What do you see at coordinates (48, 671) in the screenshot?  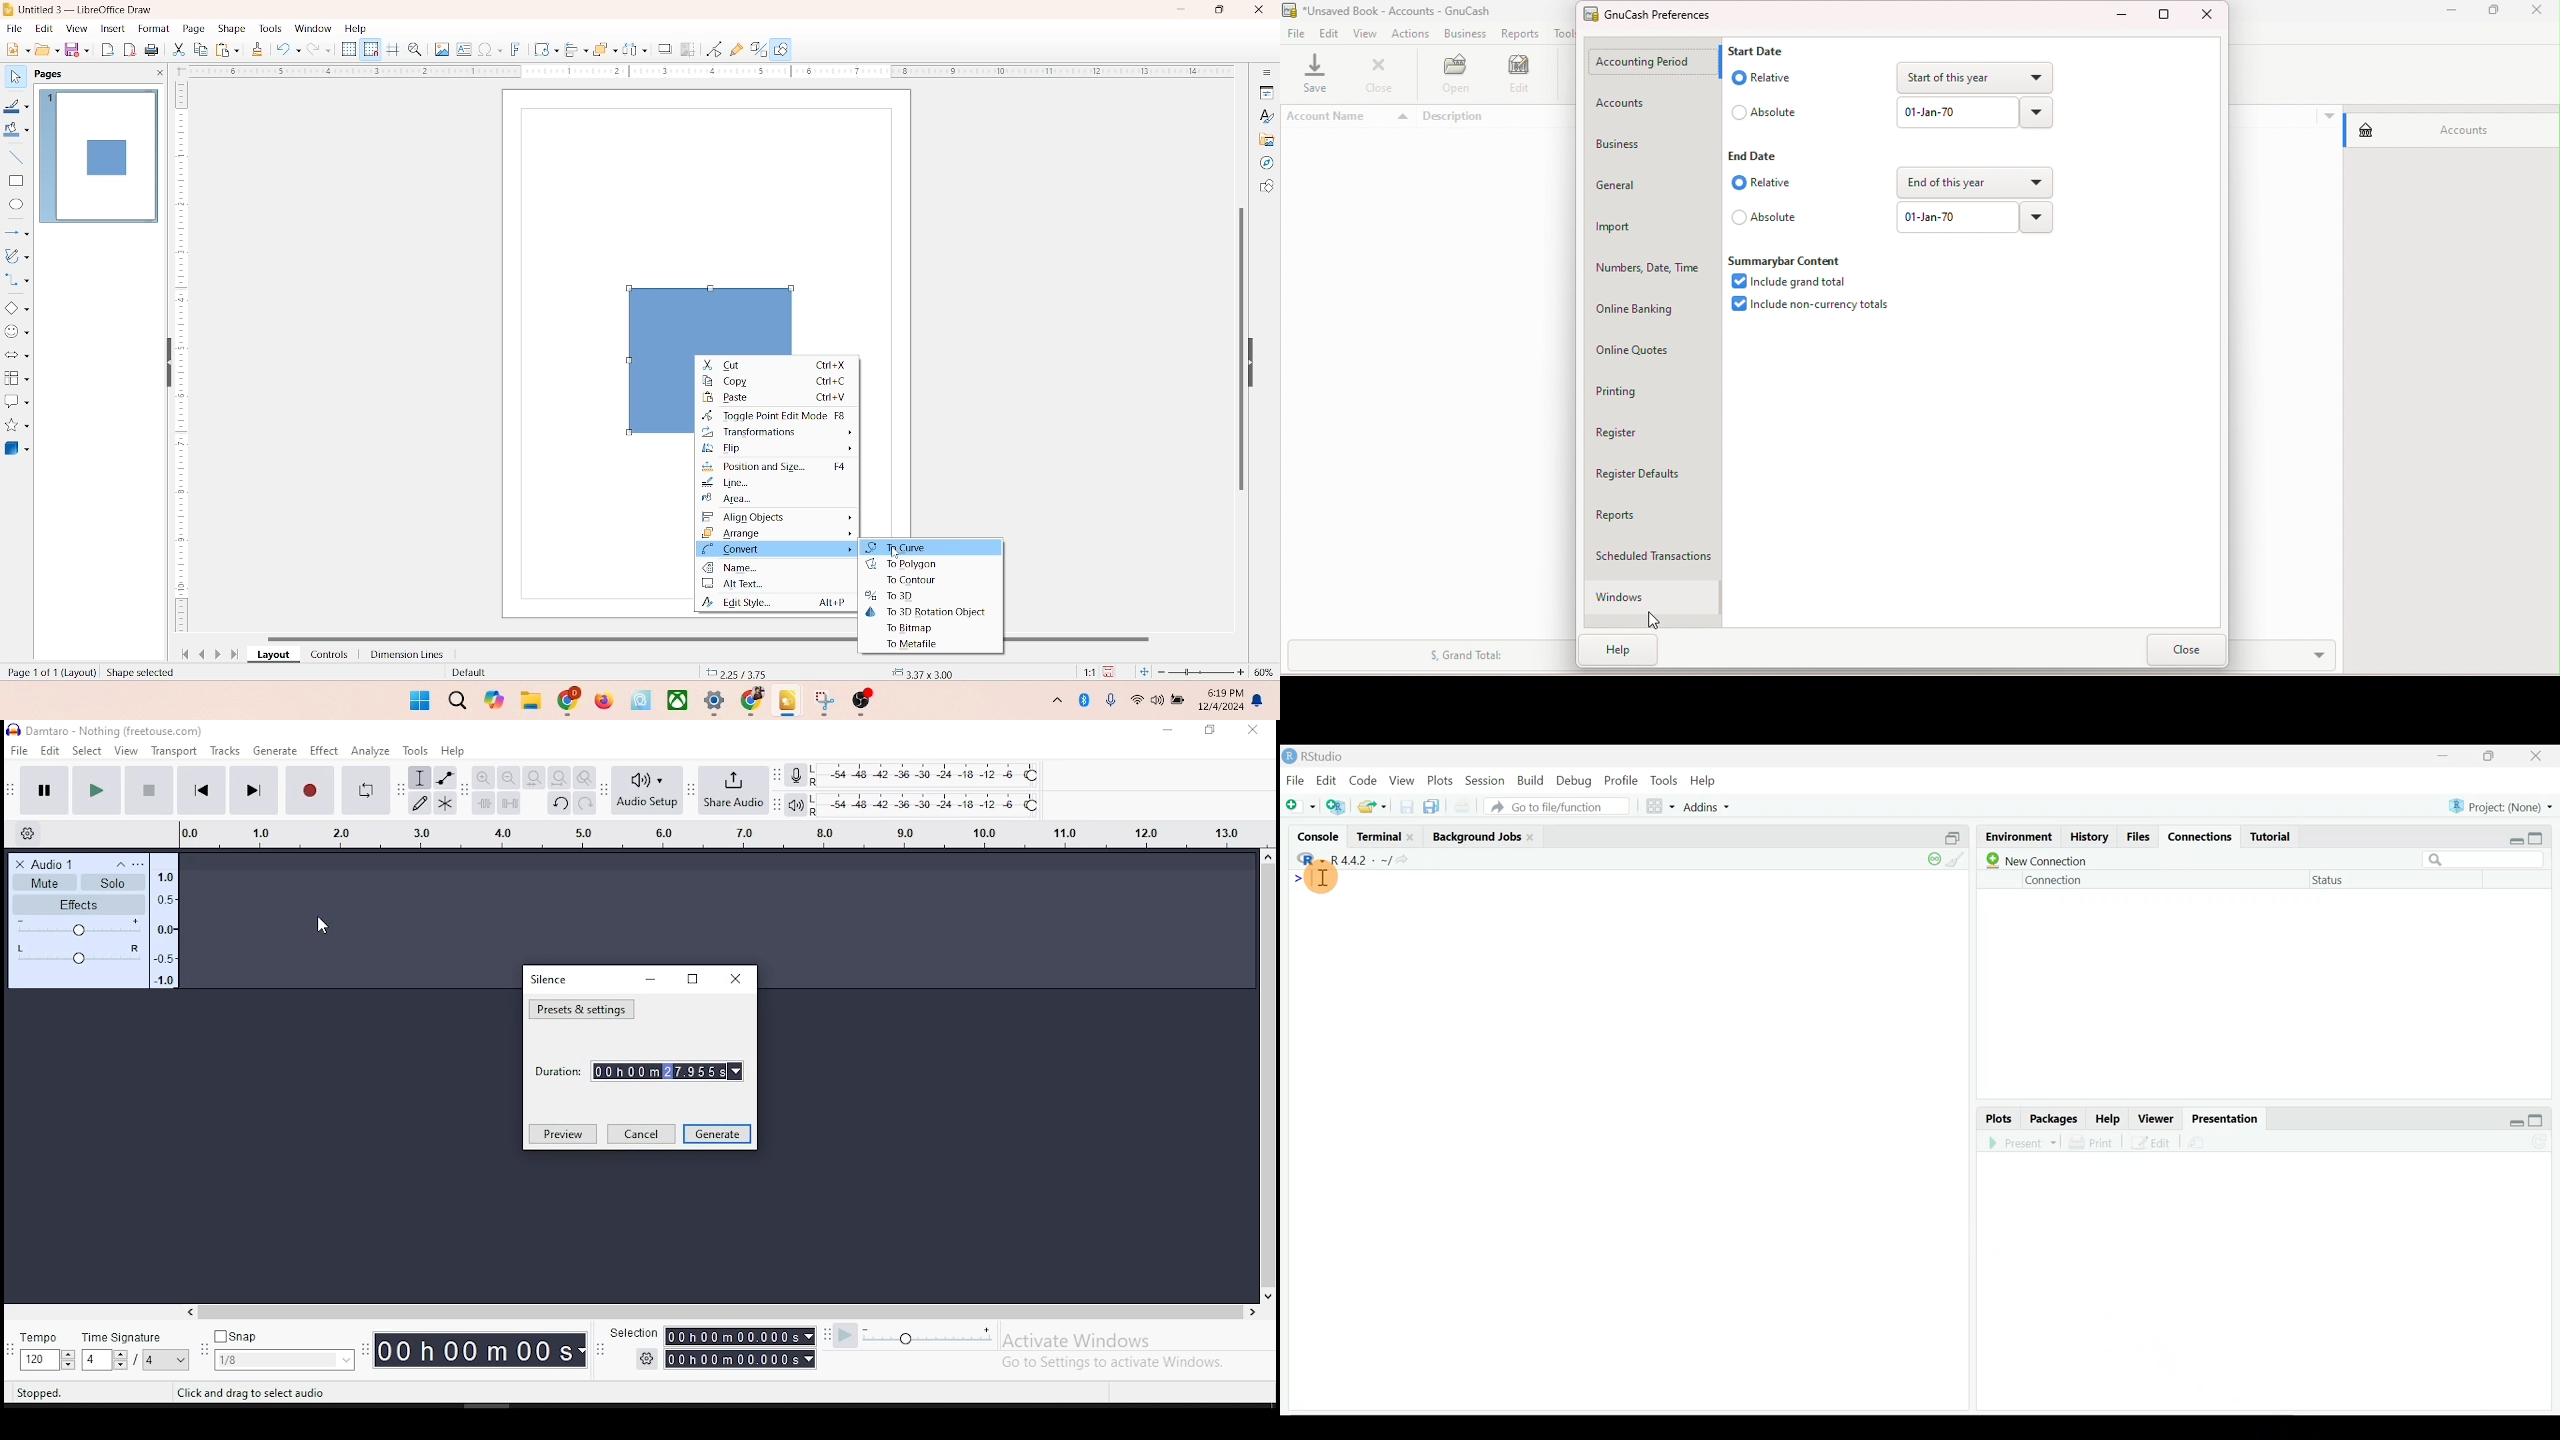 I see `page number` at bounding box center [48, 671].